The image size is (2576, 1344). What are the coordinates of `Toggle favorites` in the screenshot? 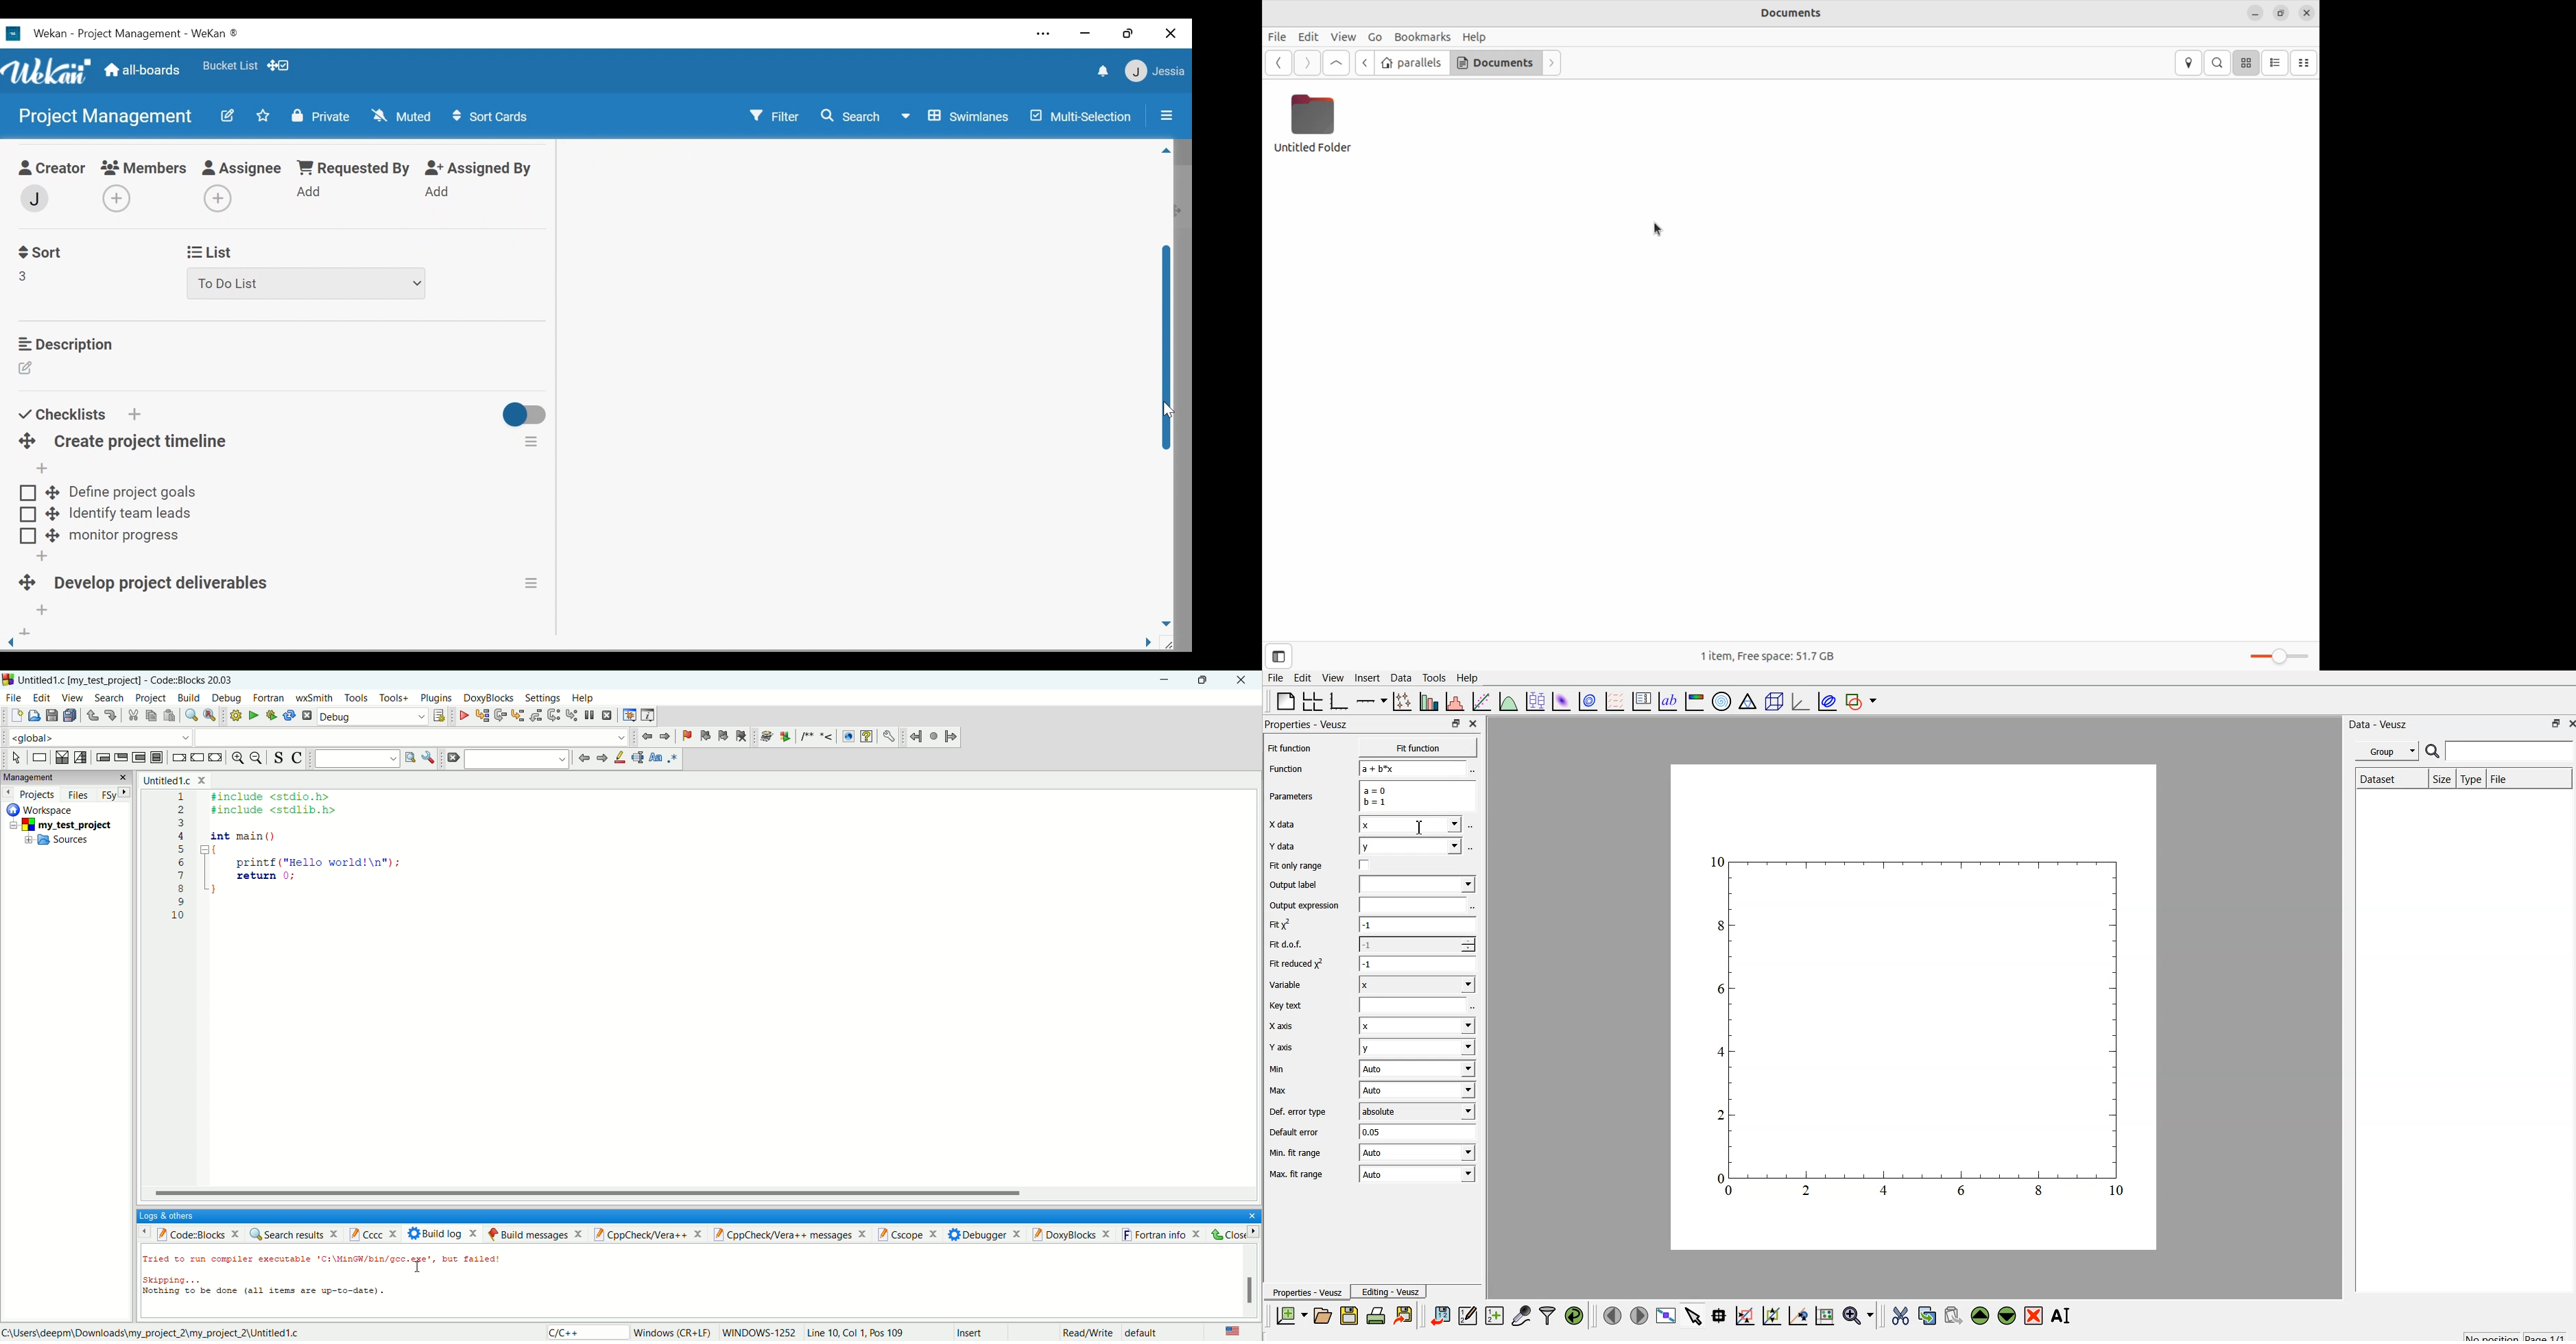 It's located at (263, 115).